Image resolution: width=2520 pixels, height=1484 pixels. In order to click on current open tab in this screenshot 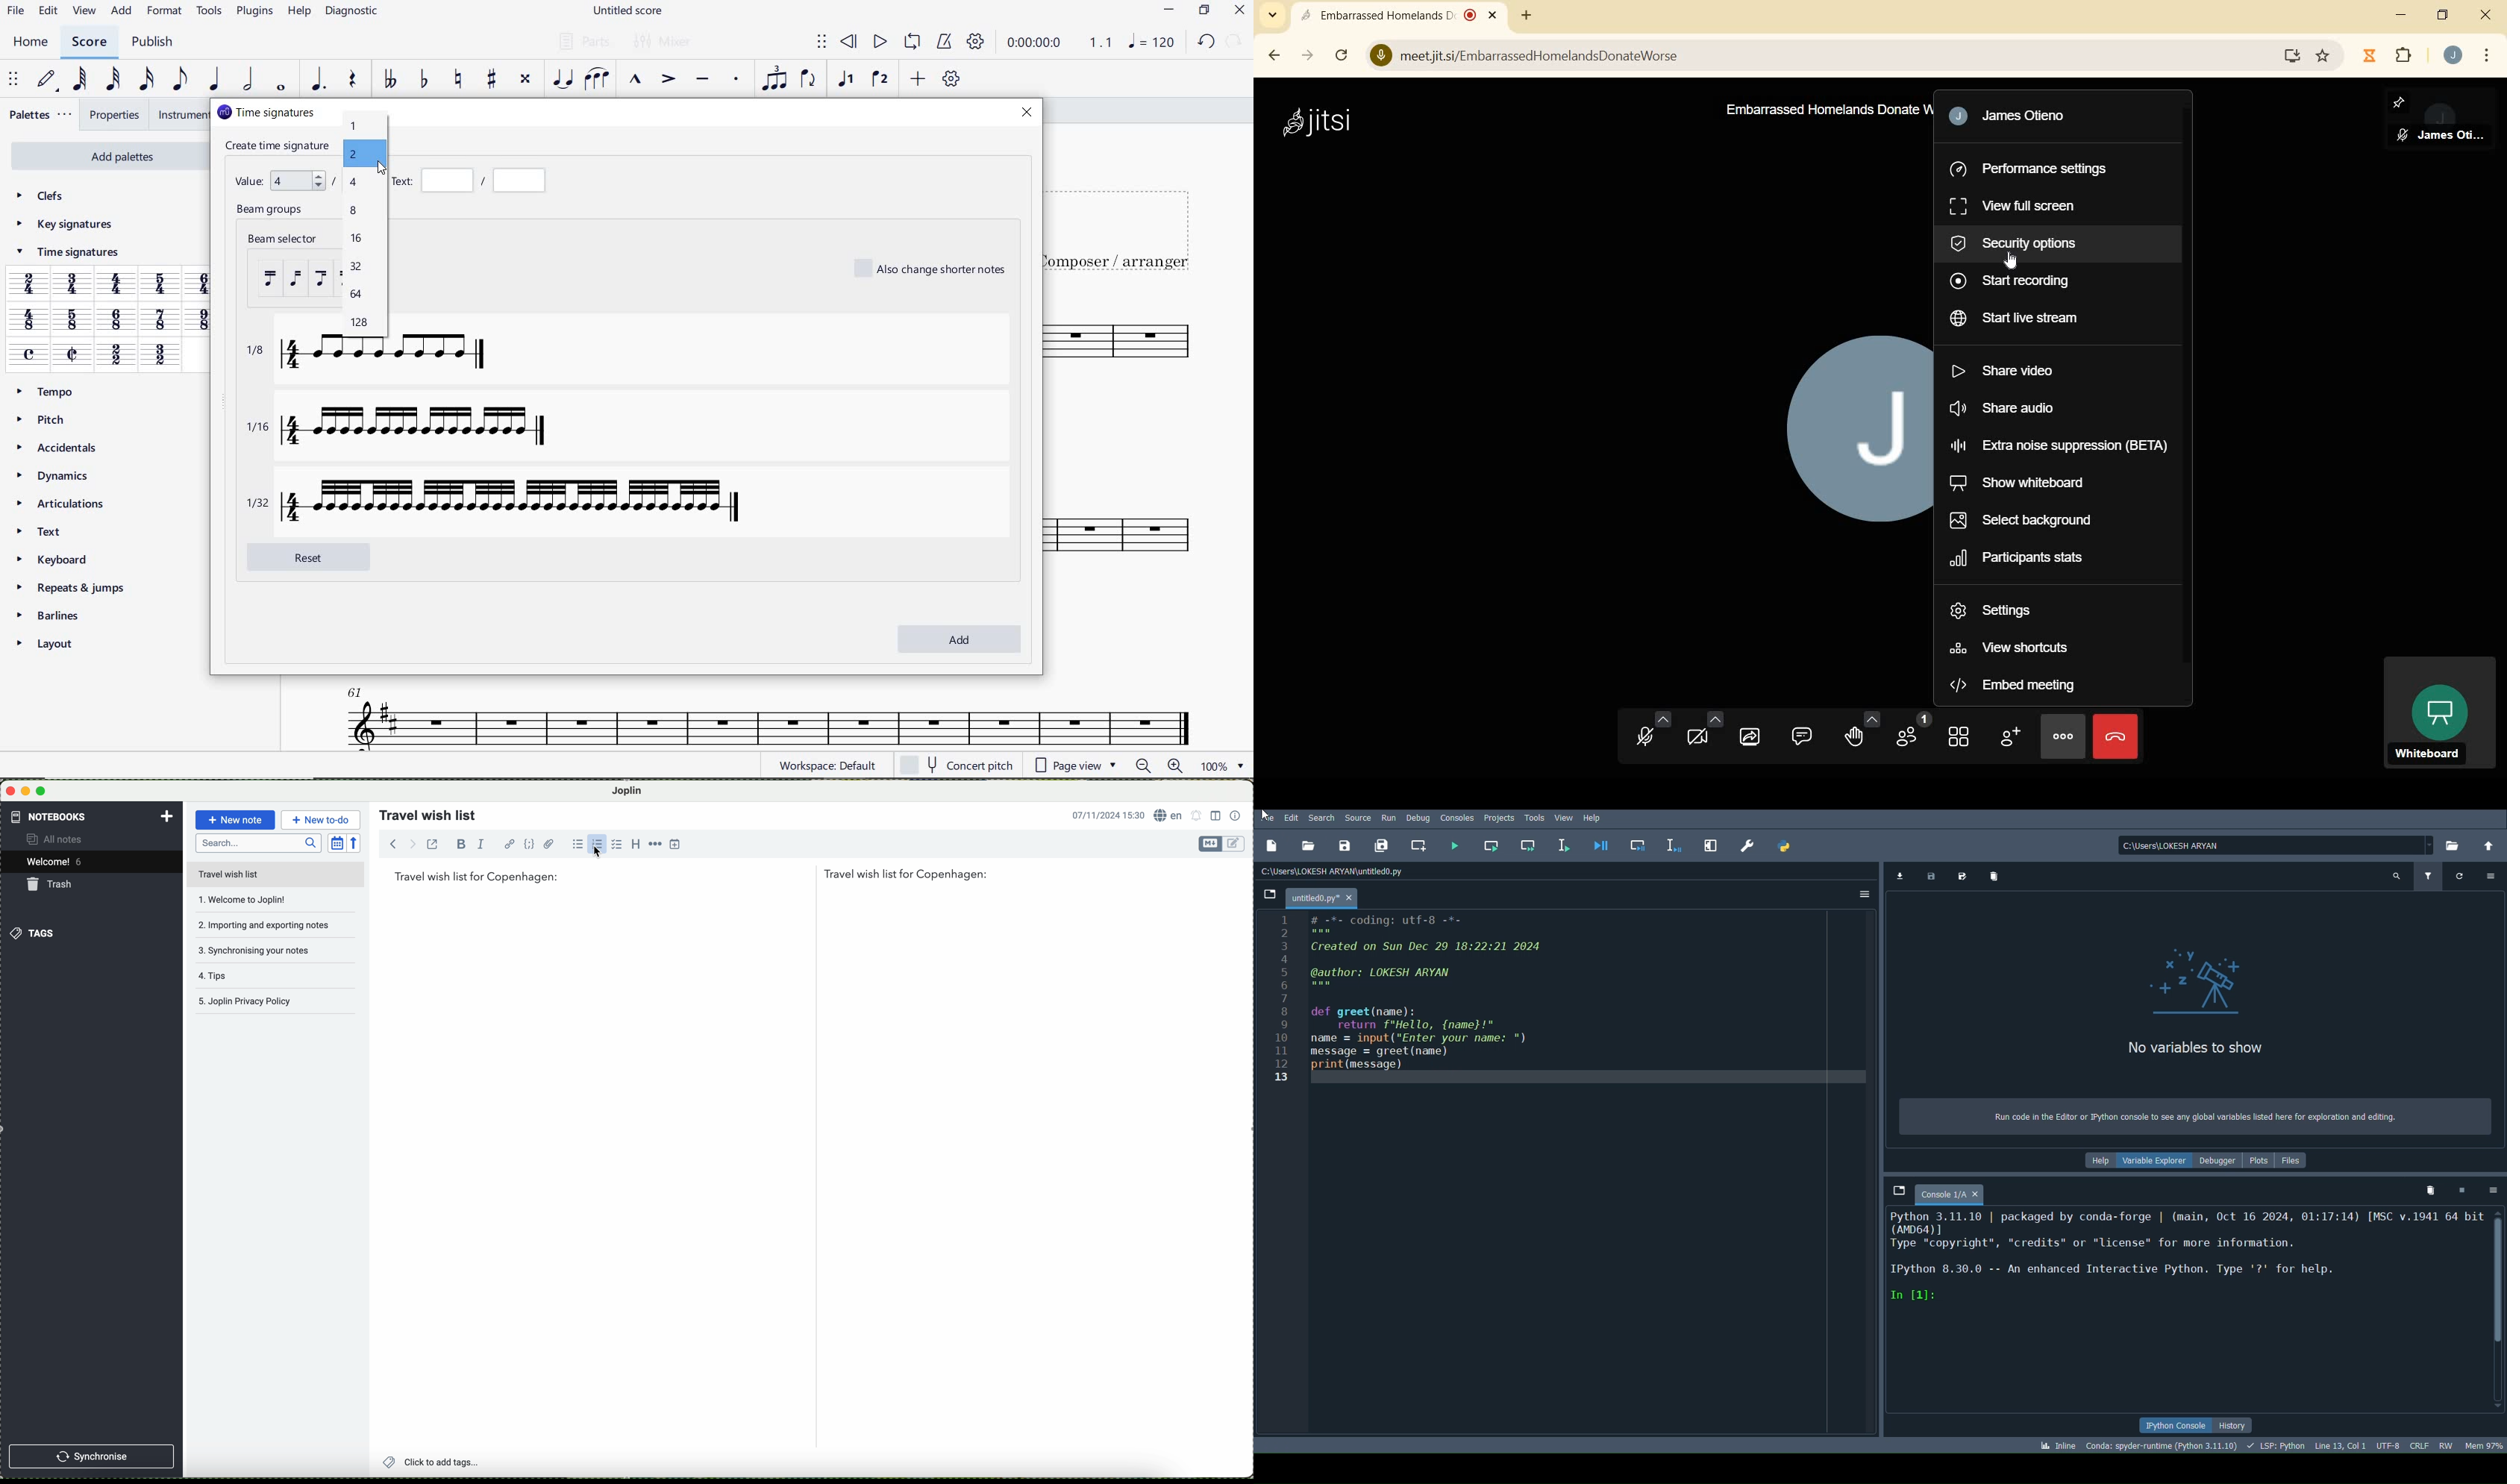, I will do `click(1400, 15)`.